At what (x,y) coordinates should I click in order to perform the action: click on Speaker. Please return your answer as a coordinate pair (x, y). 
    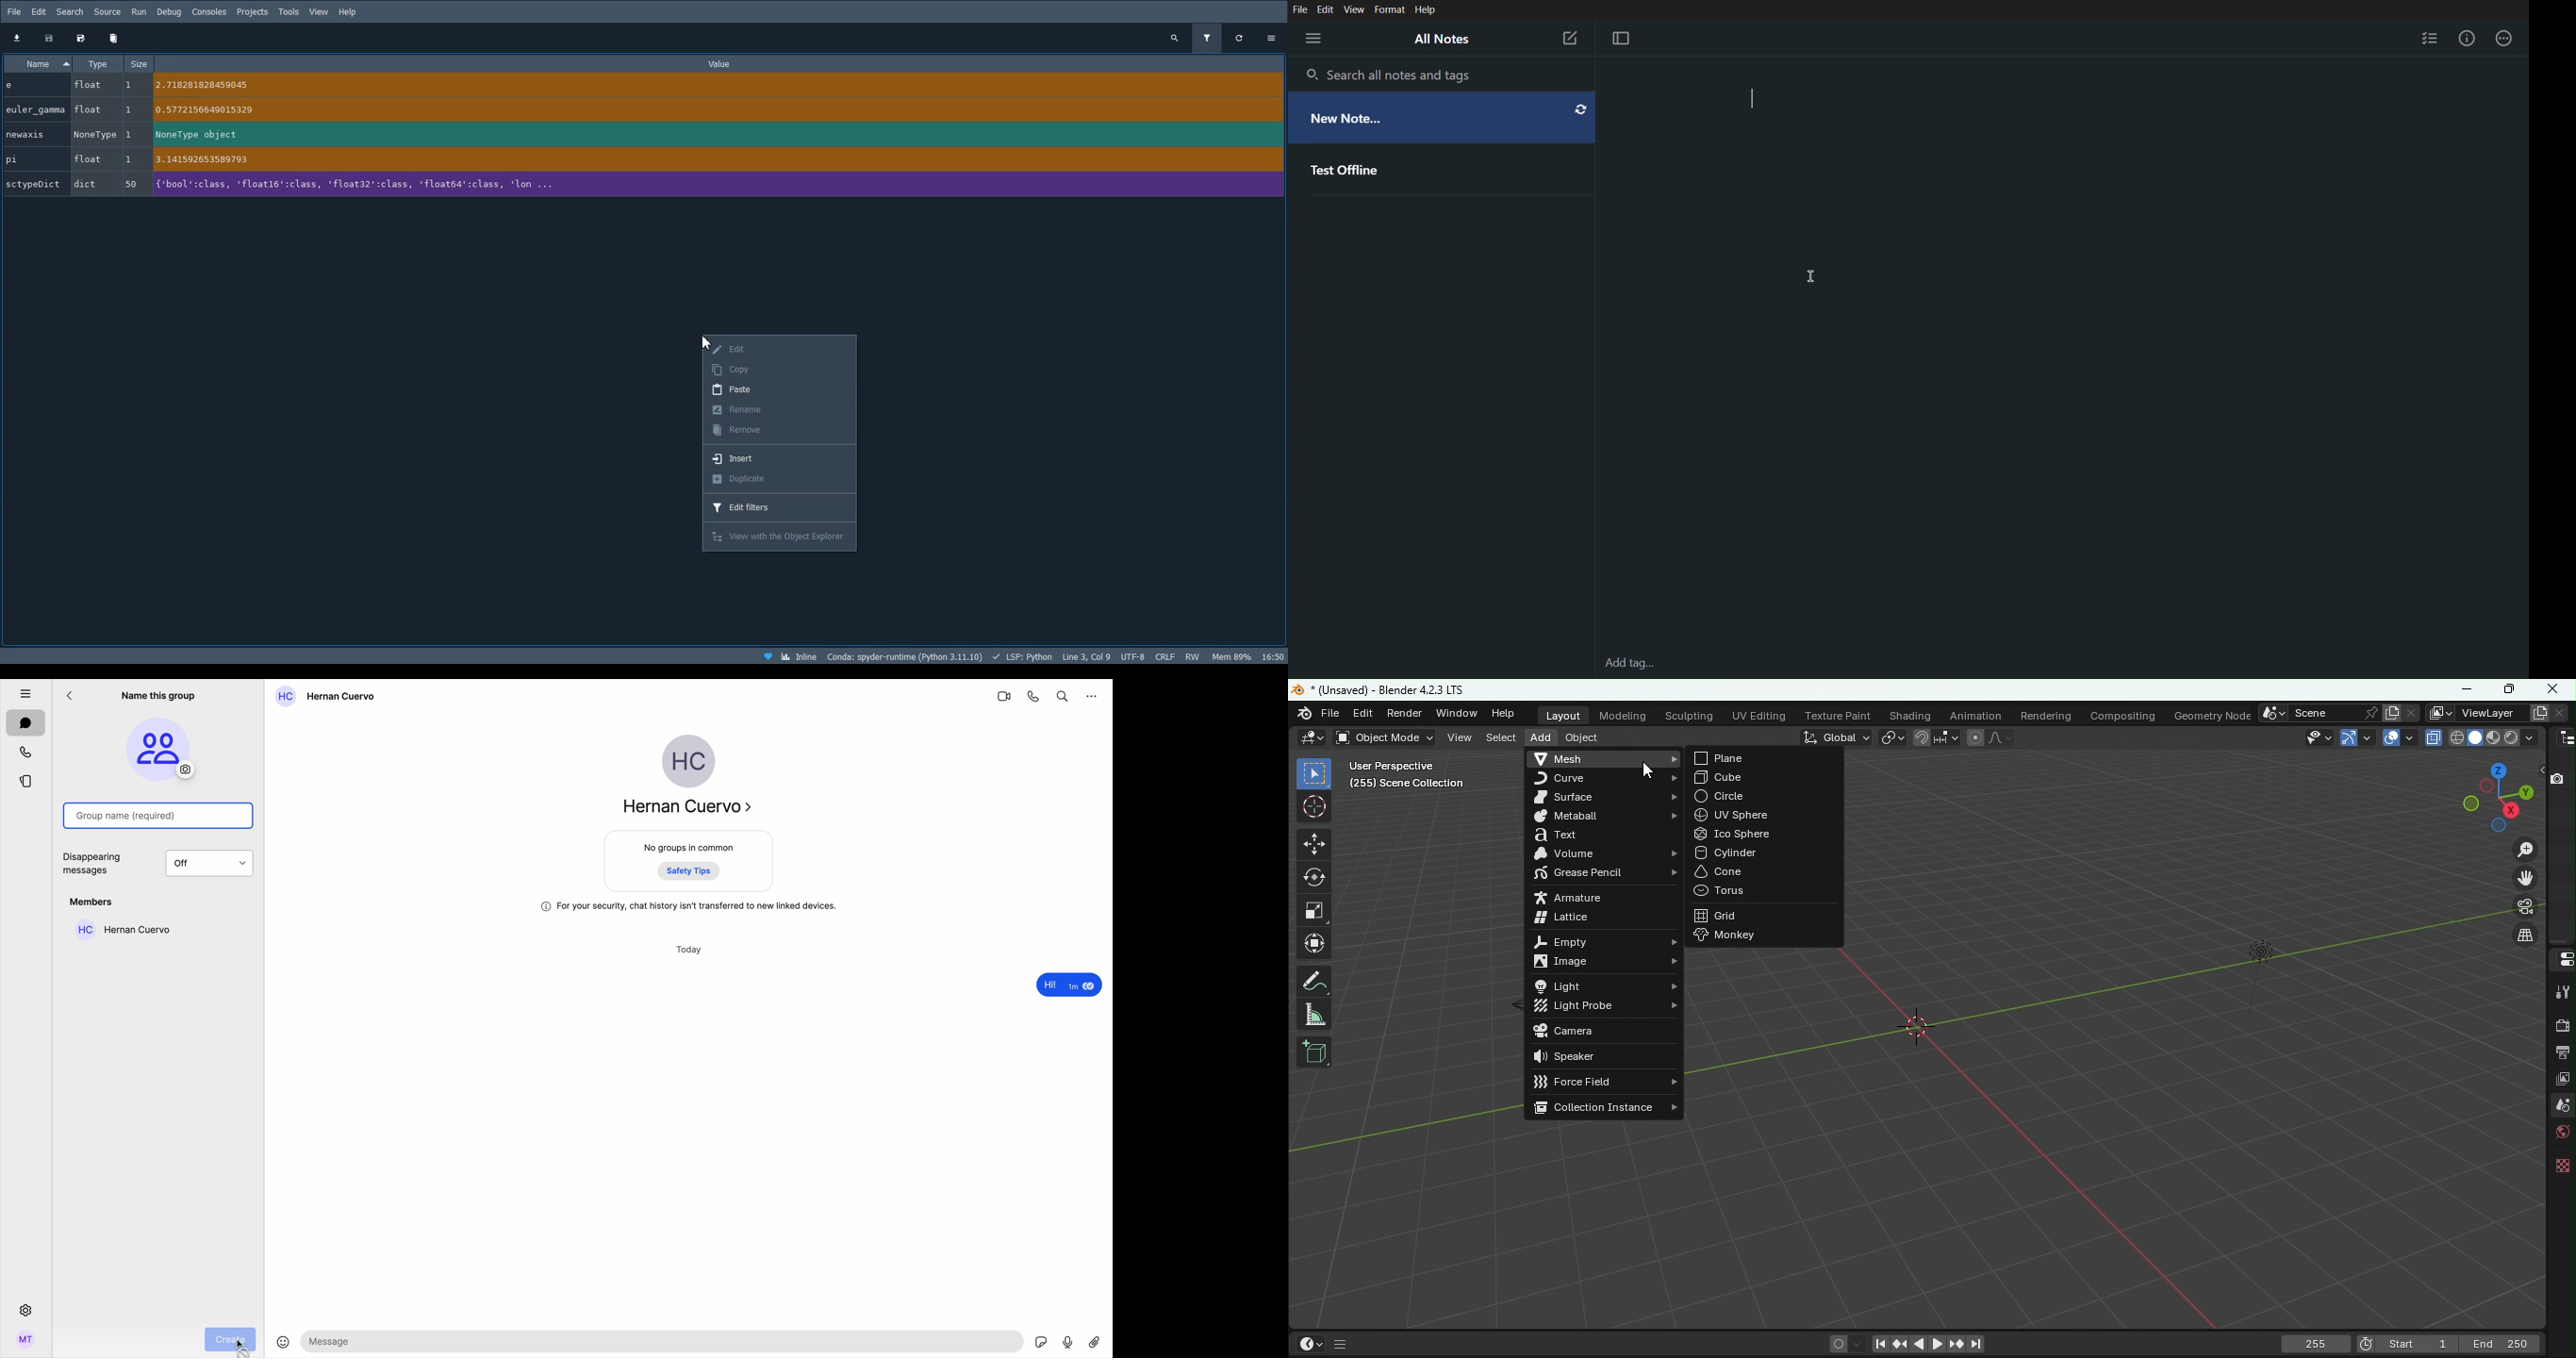
    Looking at the image, I should click on (1603, 1057).